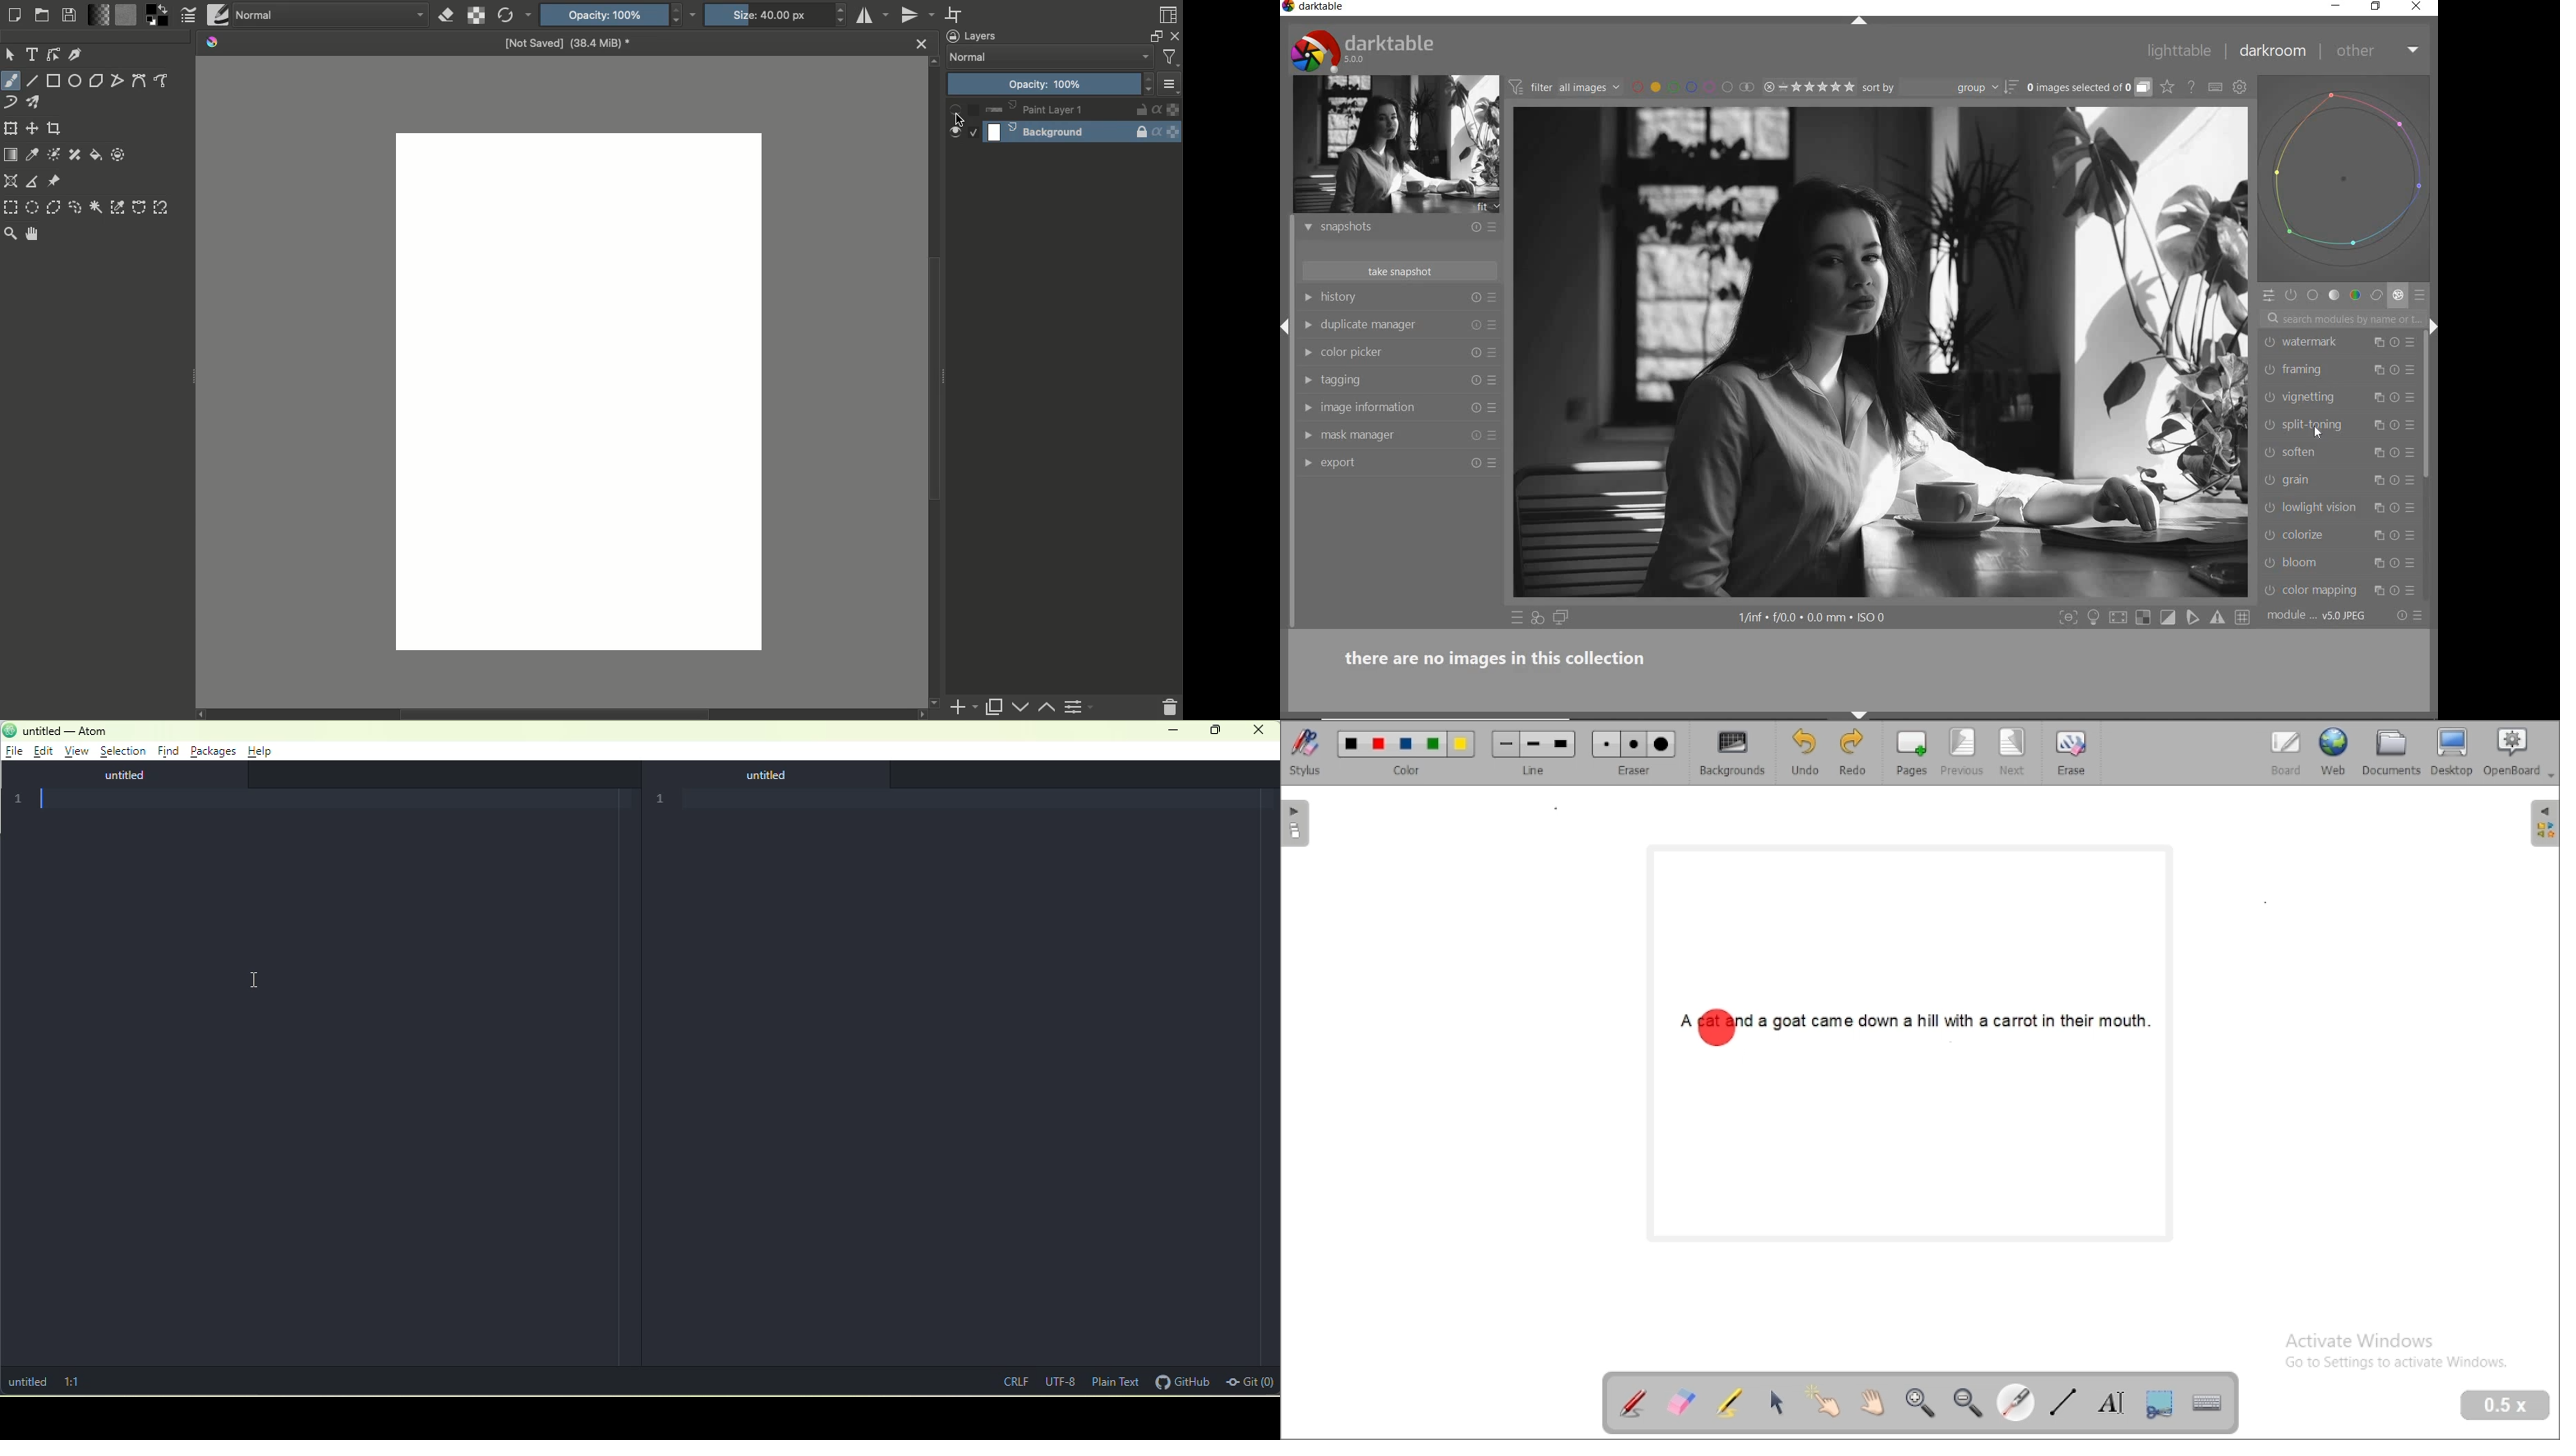 The height and width of the screenshot is (1456, 2576). Describe the element at coordinates (1022, 708) in the screenshot. I see `Raise layer` at that location.